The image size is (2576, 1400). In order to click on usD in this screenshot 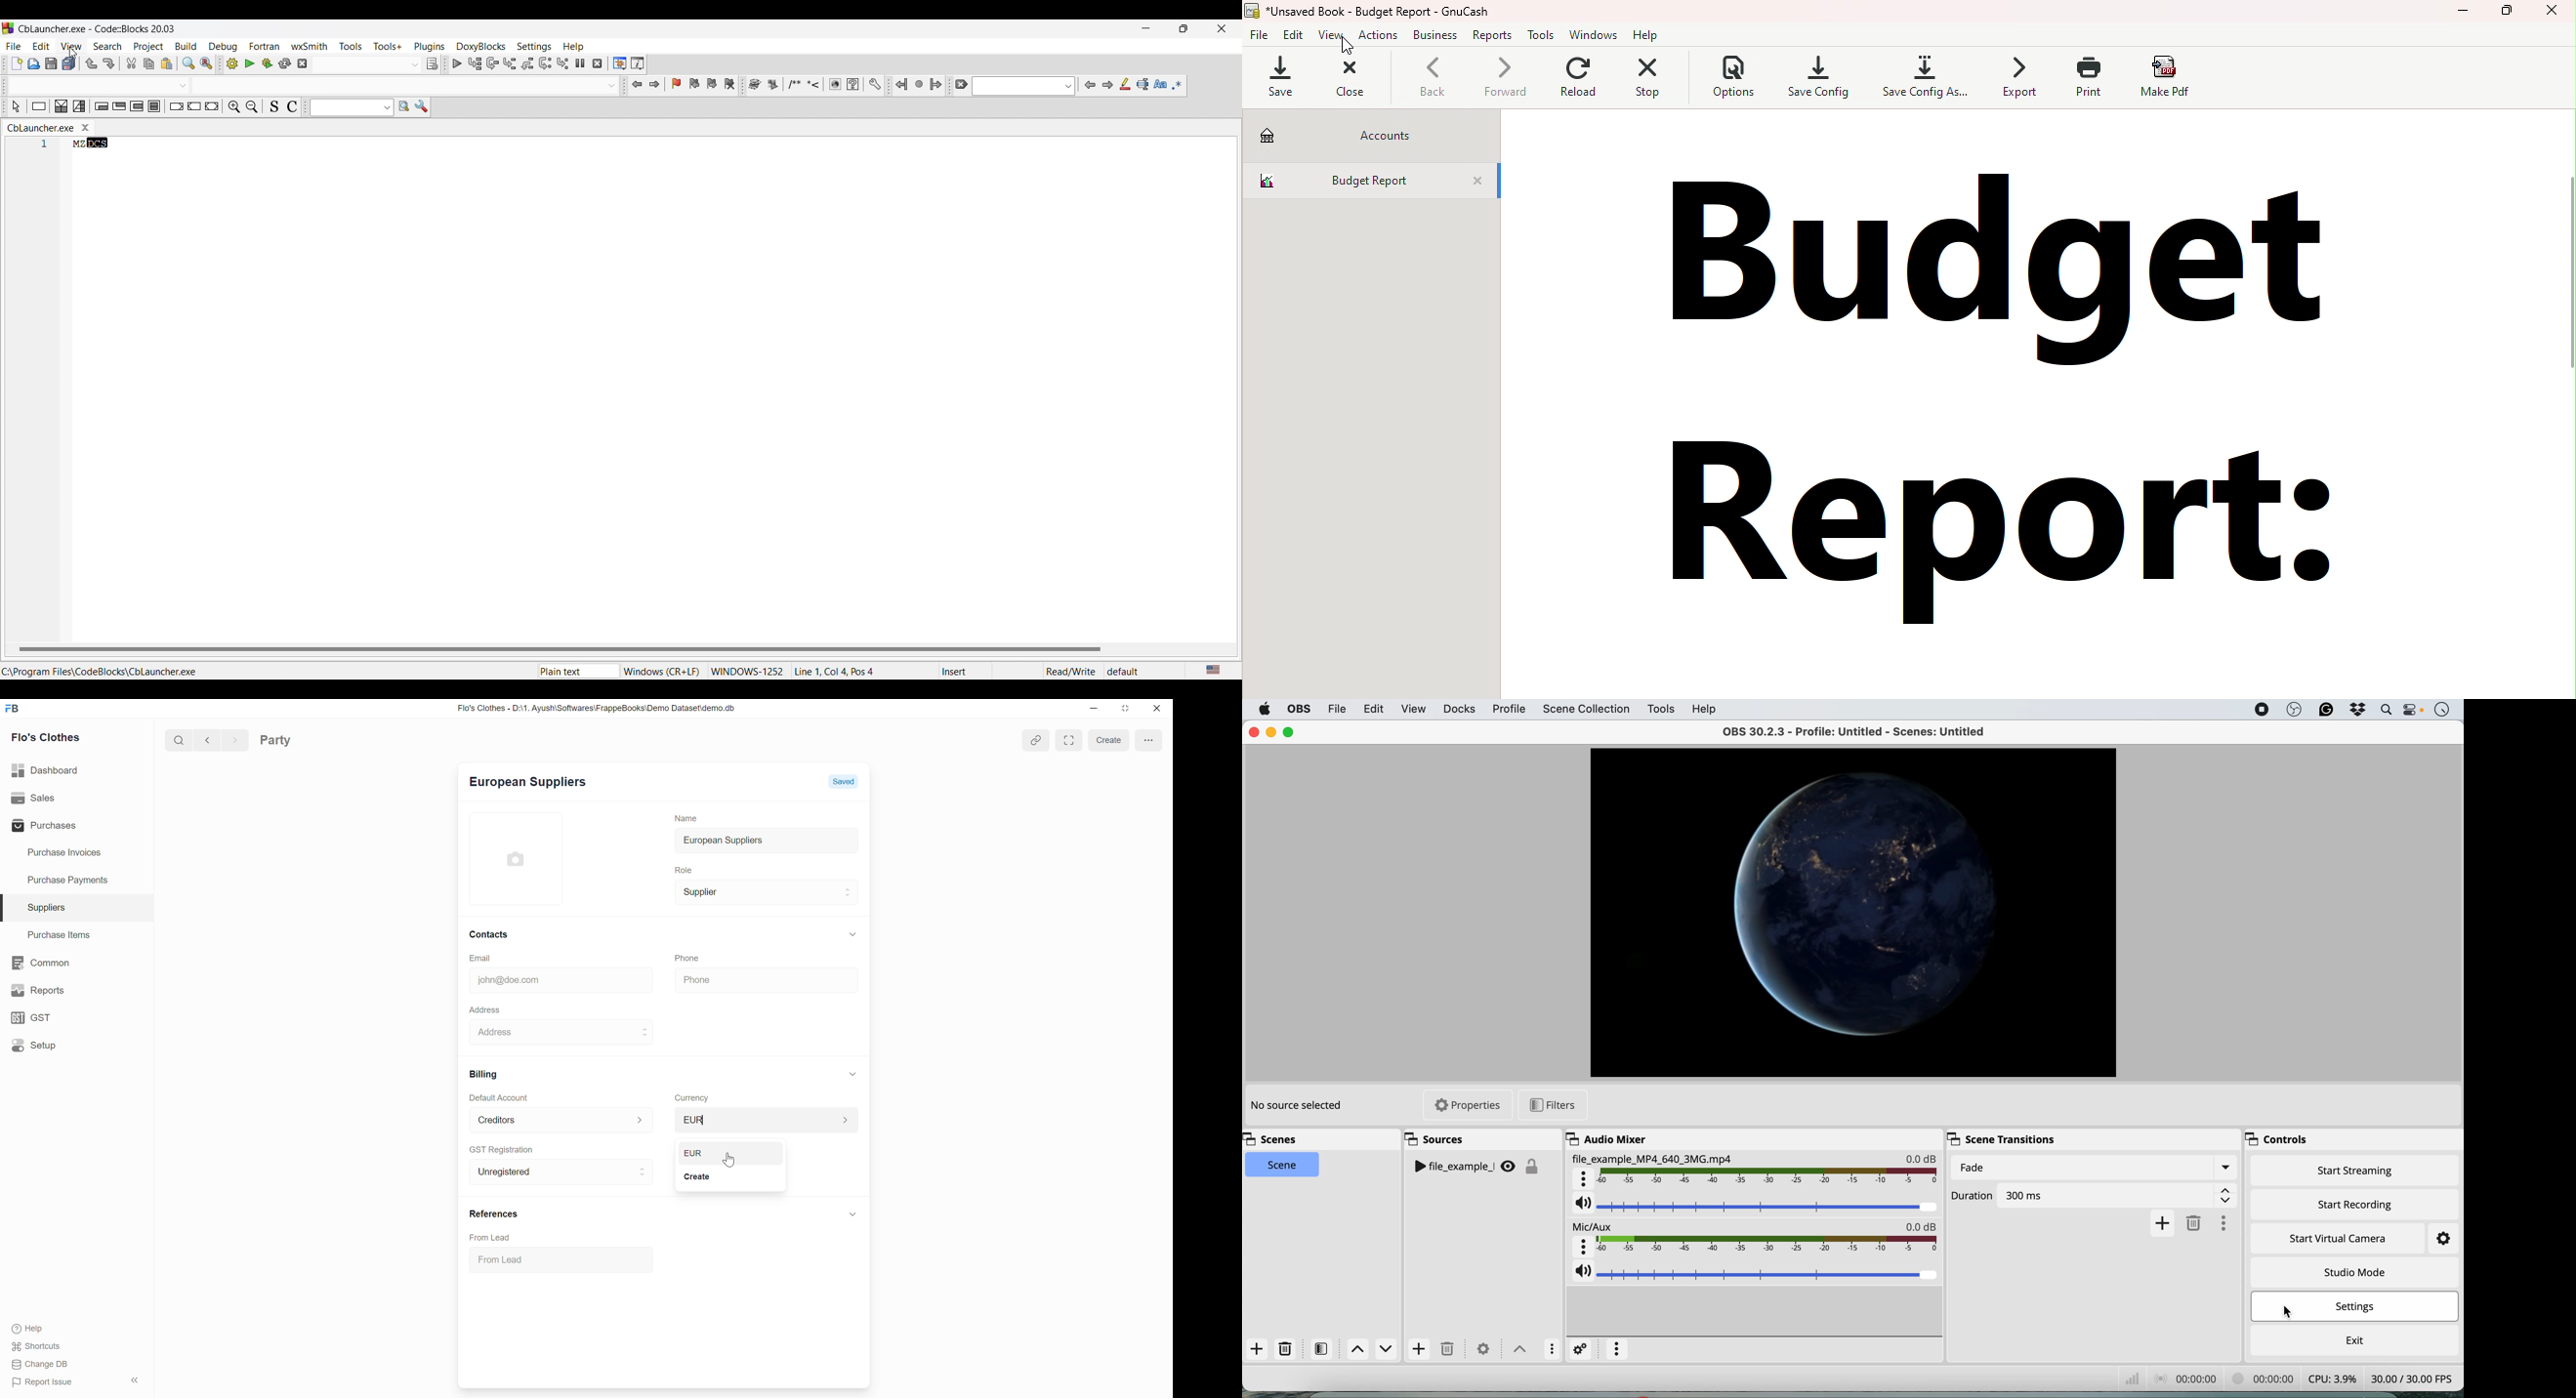, I will do `click(694, 1118)`.